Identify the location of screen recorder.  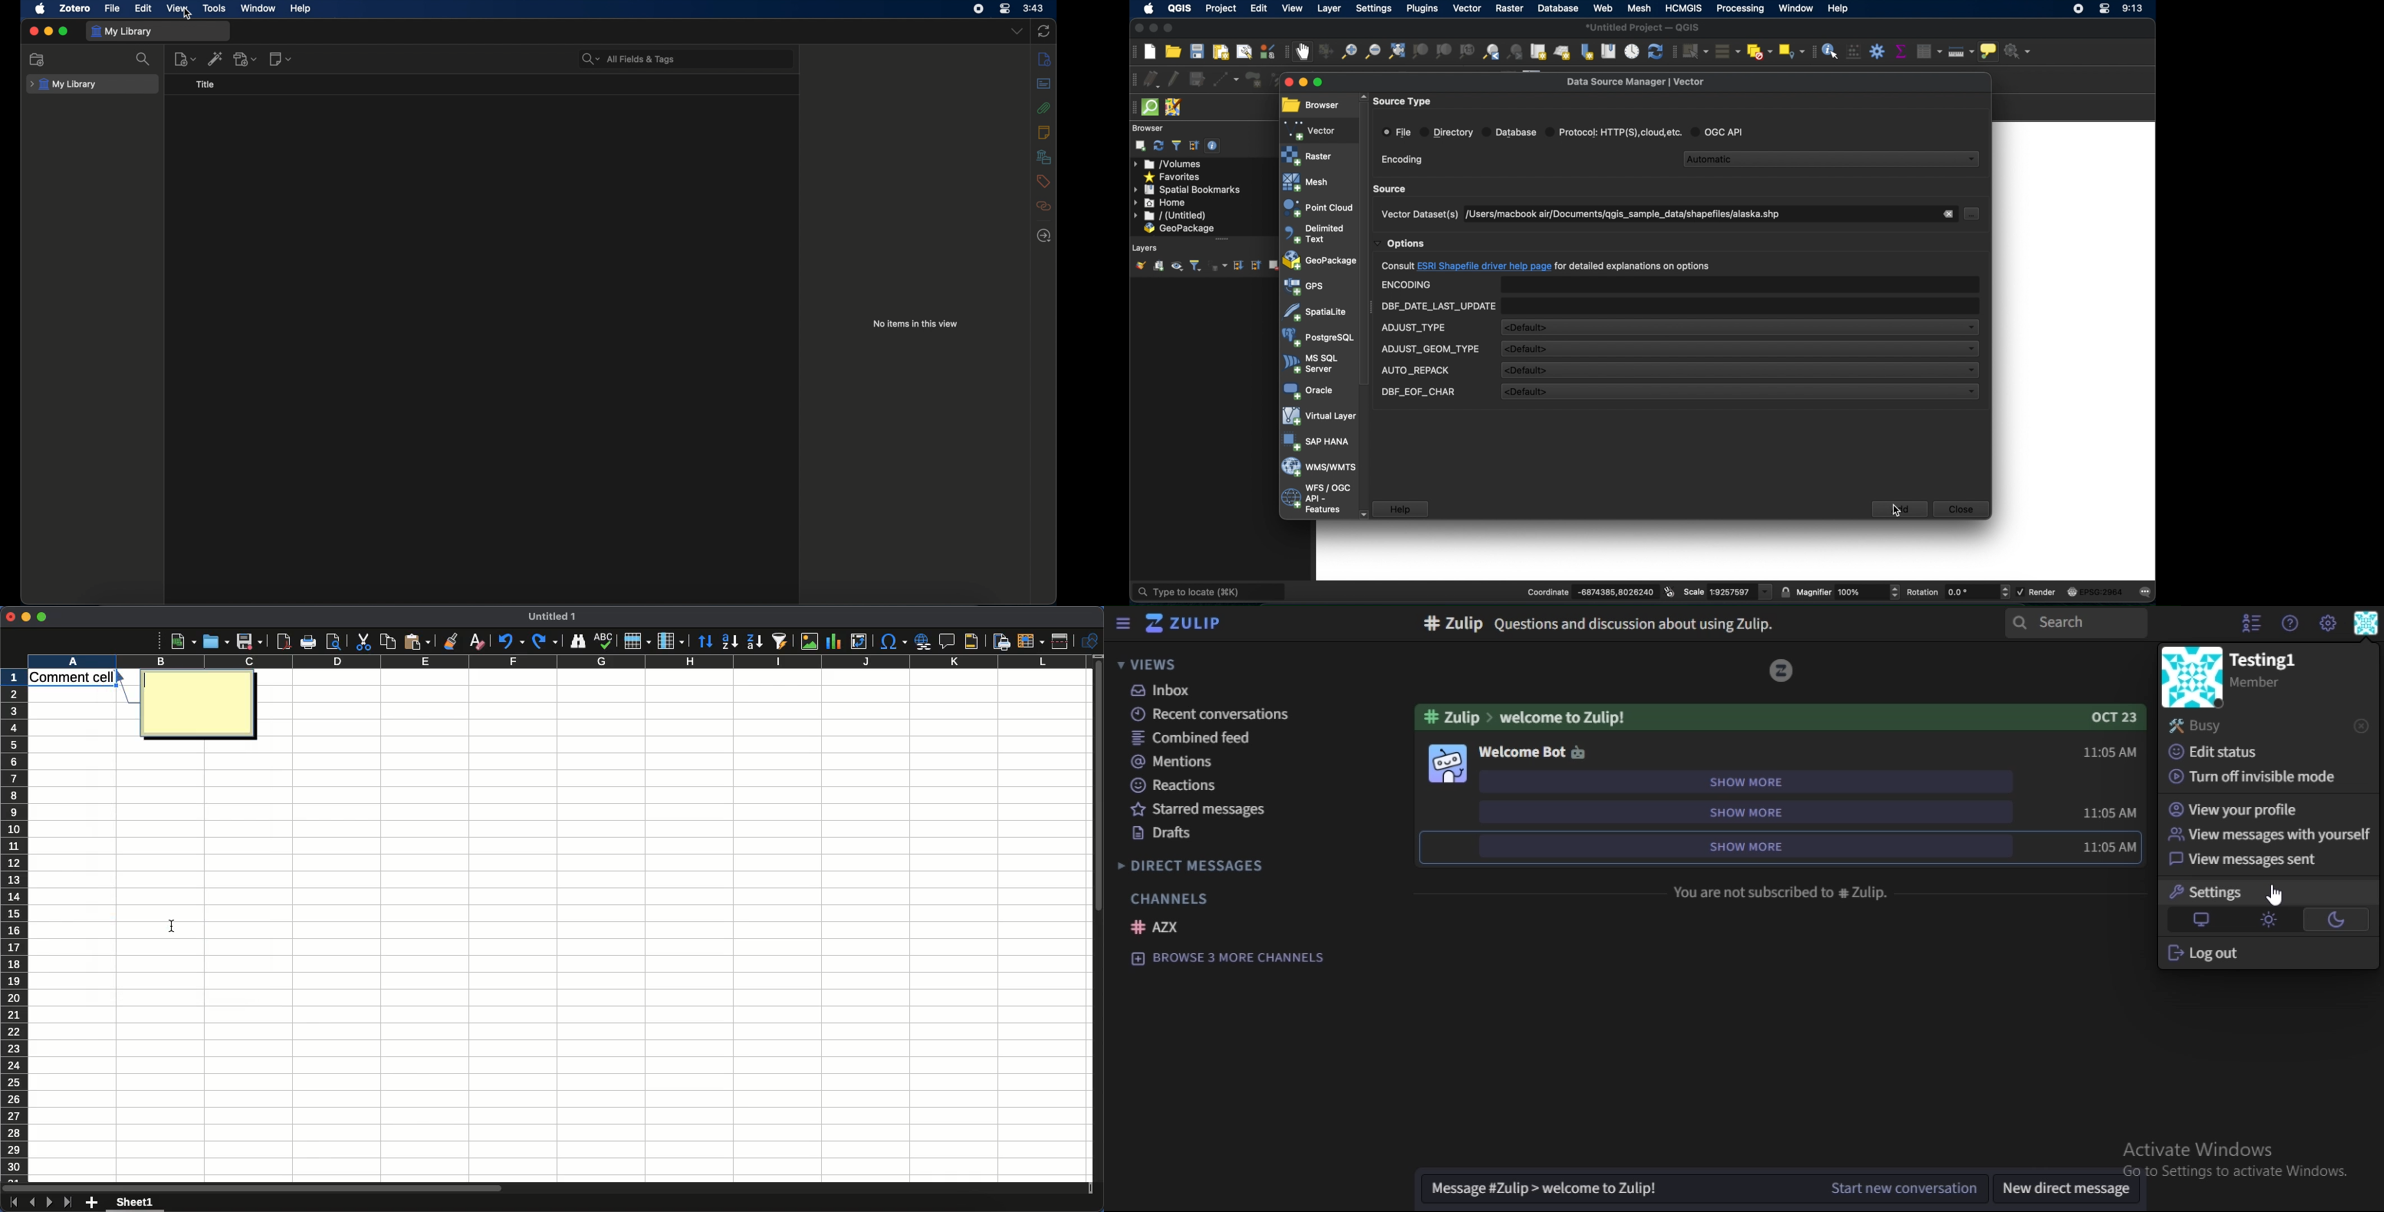
(979, 9).